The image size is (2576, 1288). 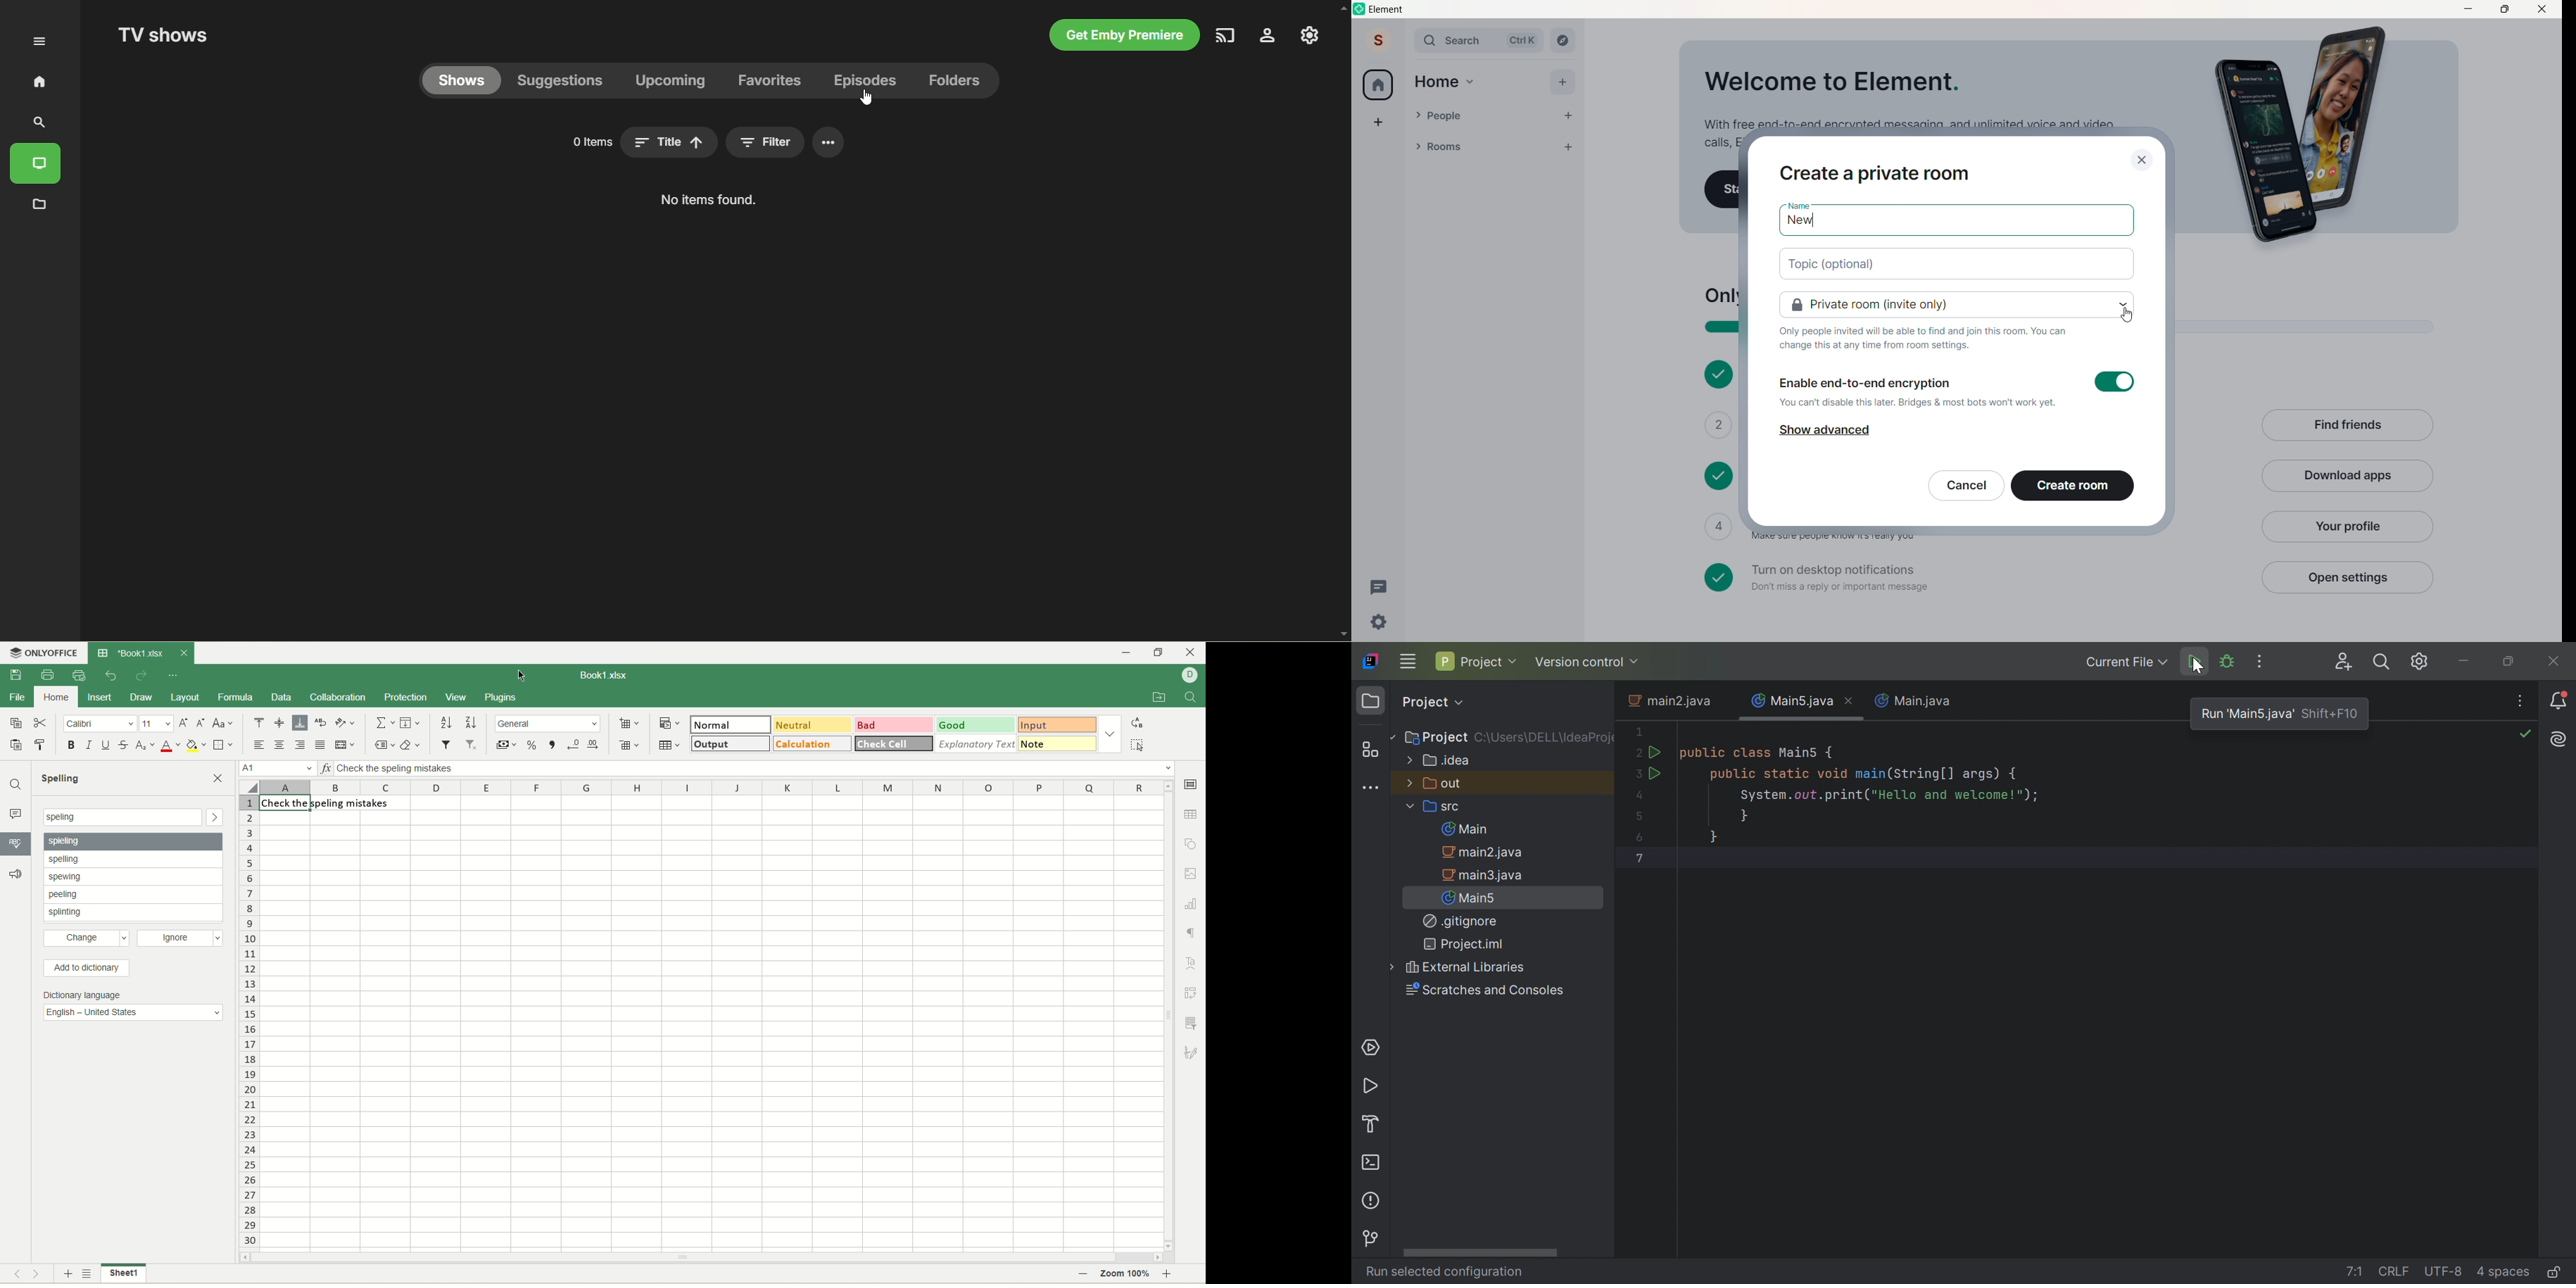 What do you see at coordinates (1435, 737) in the screenshot?
I see `Project` at bounding box center [1435, 737].